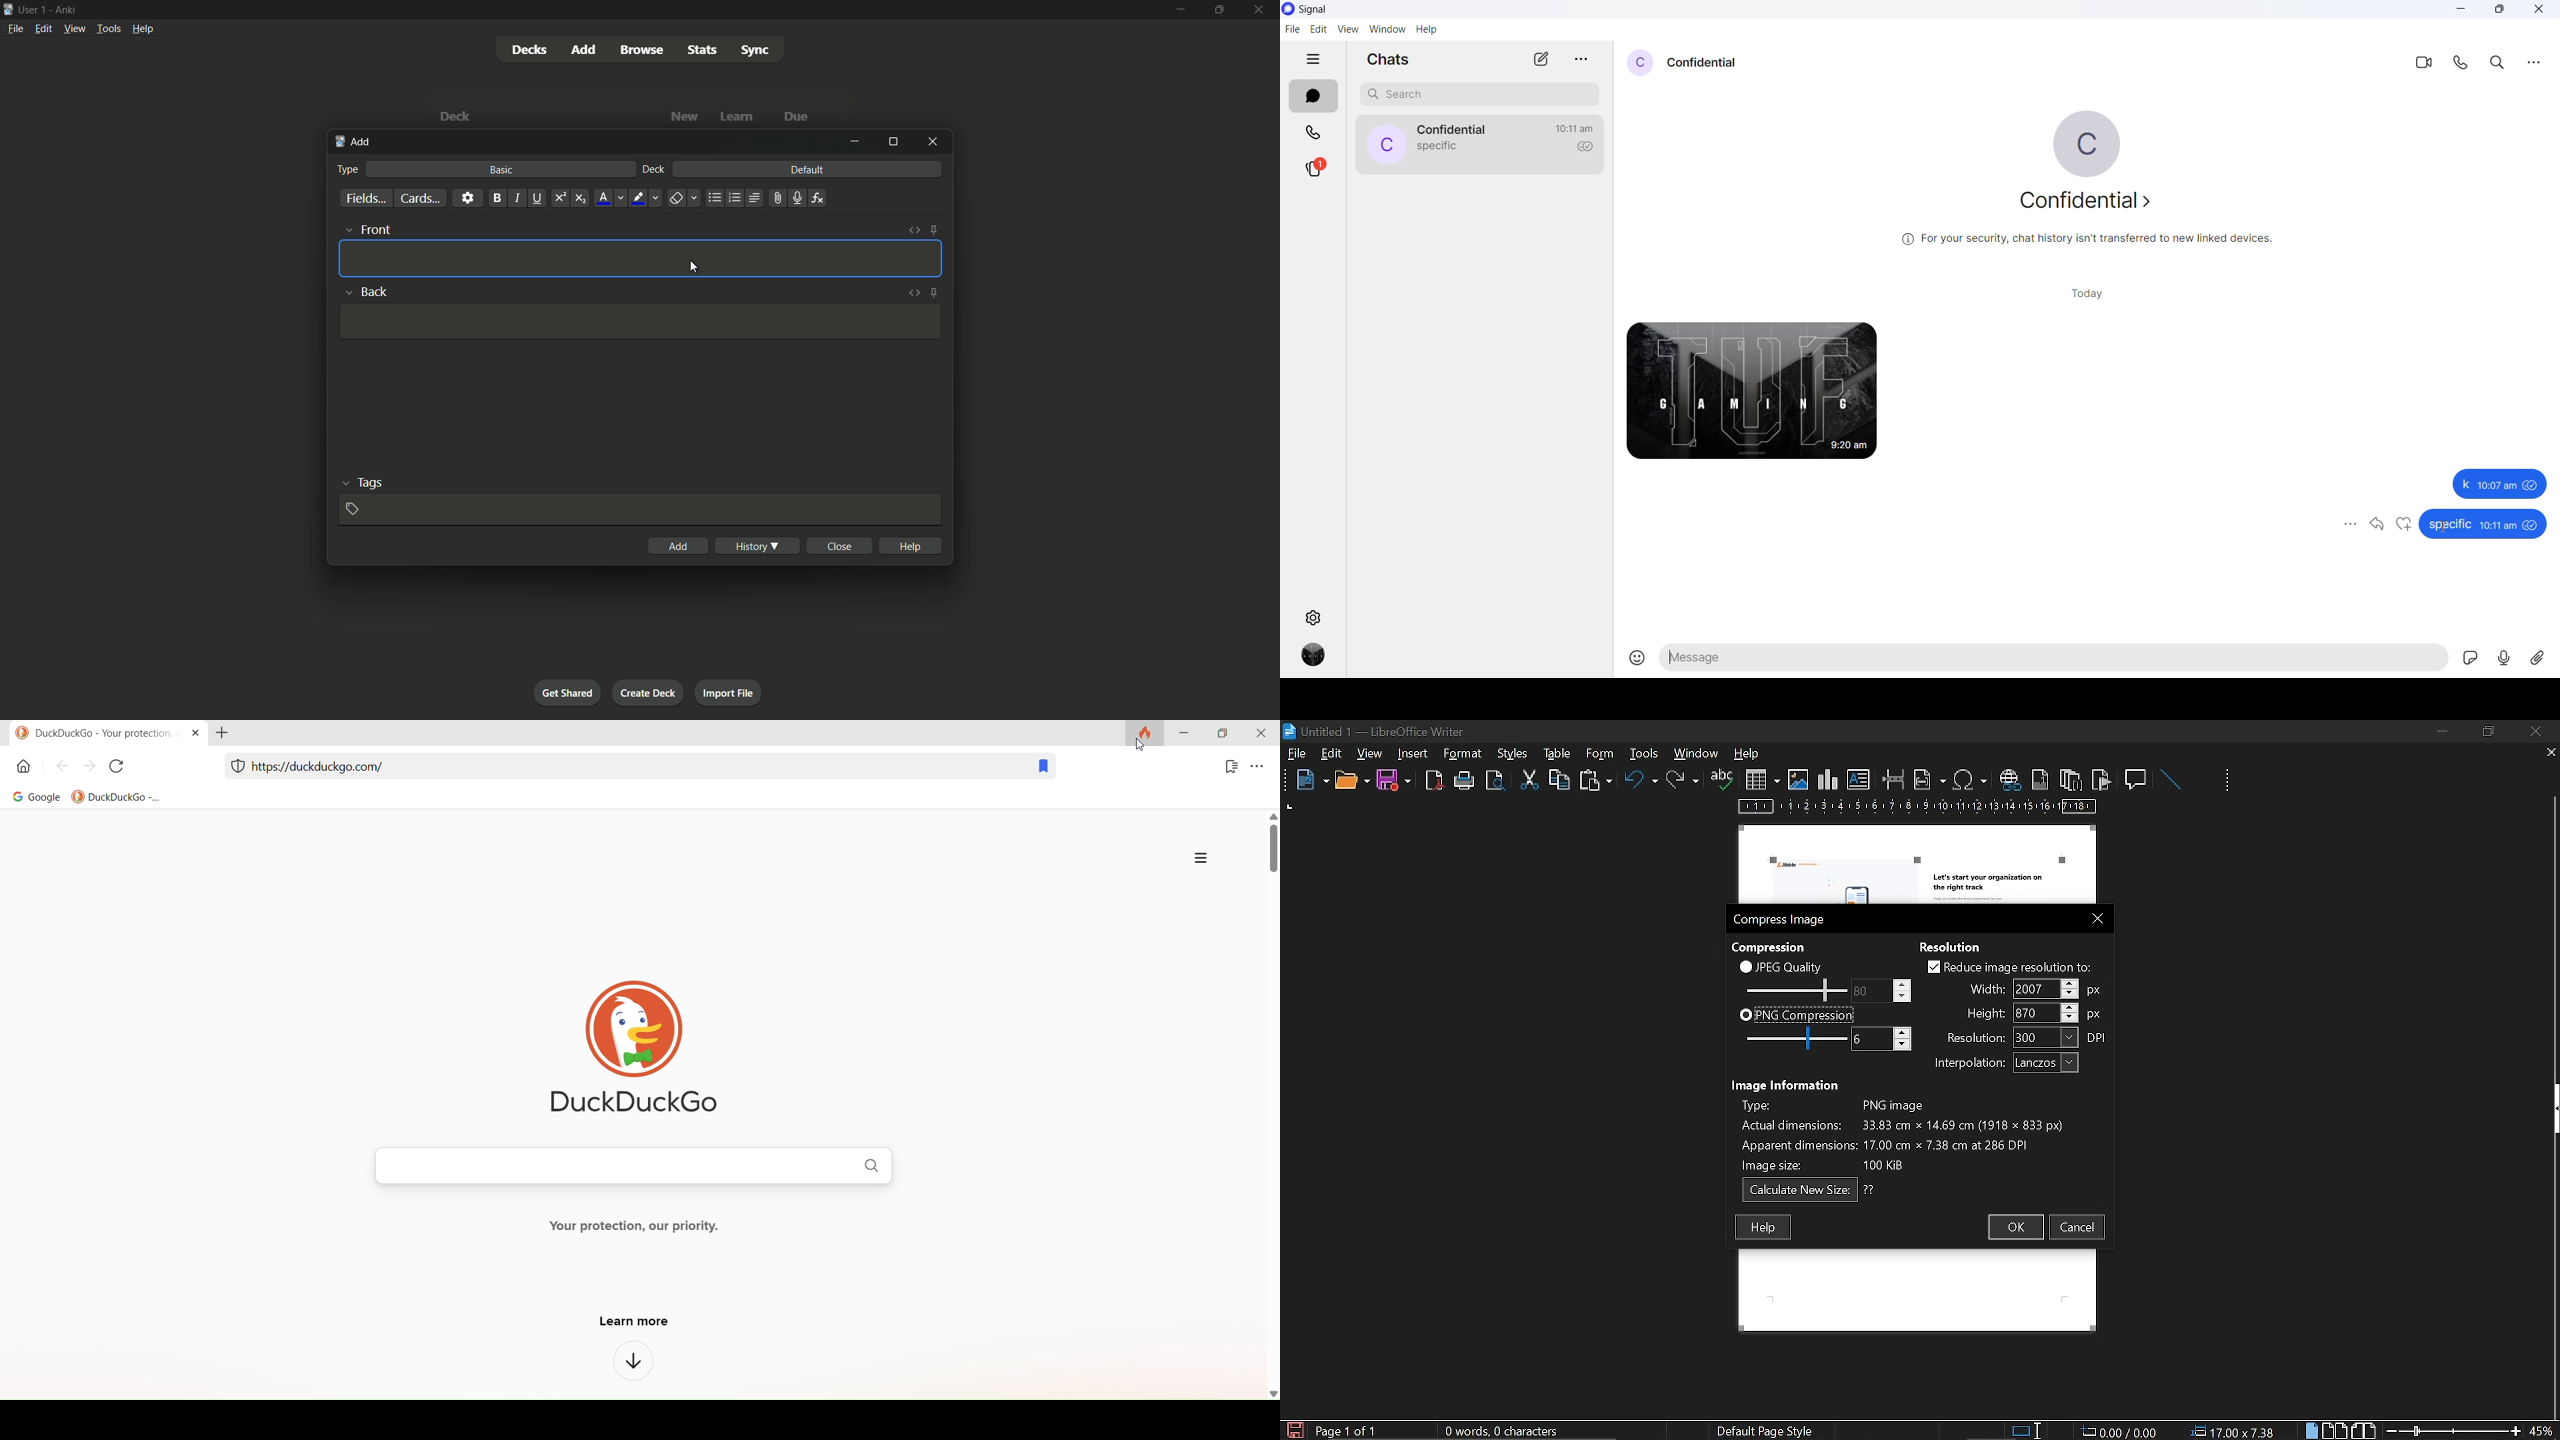 This screenshot has height=1456, width=2576. I want to click on get shared, so click(567, 692).